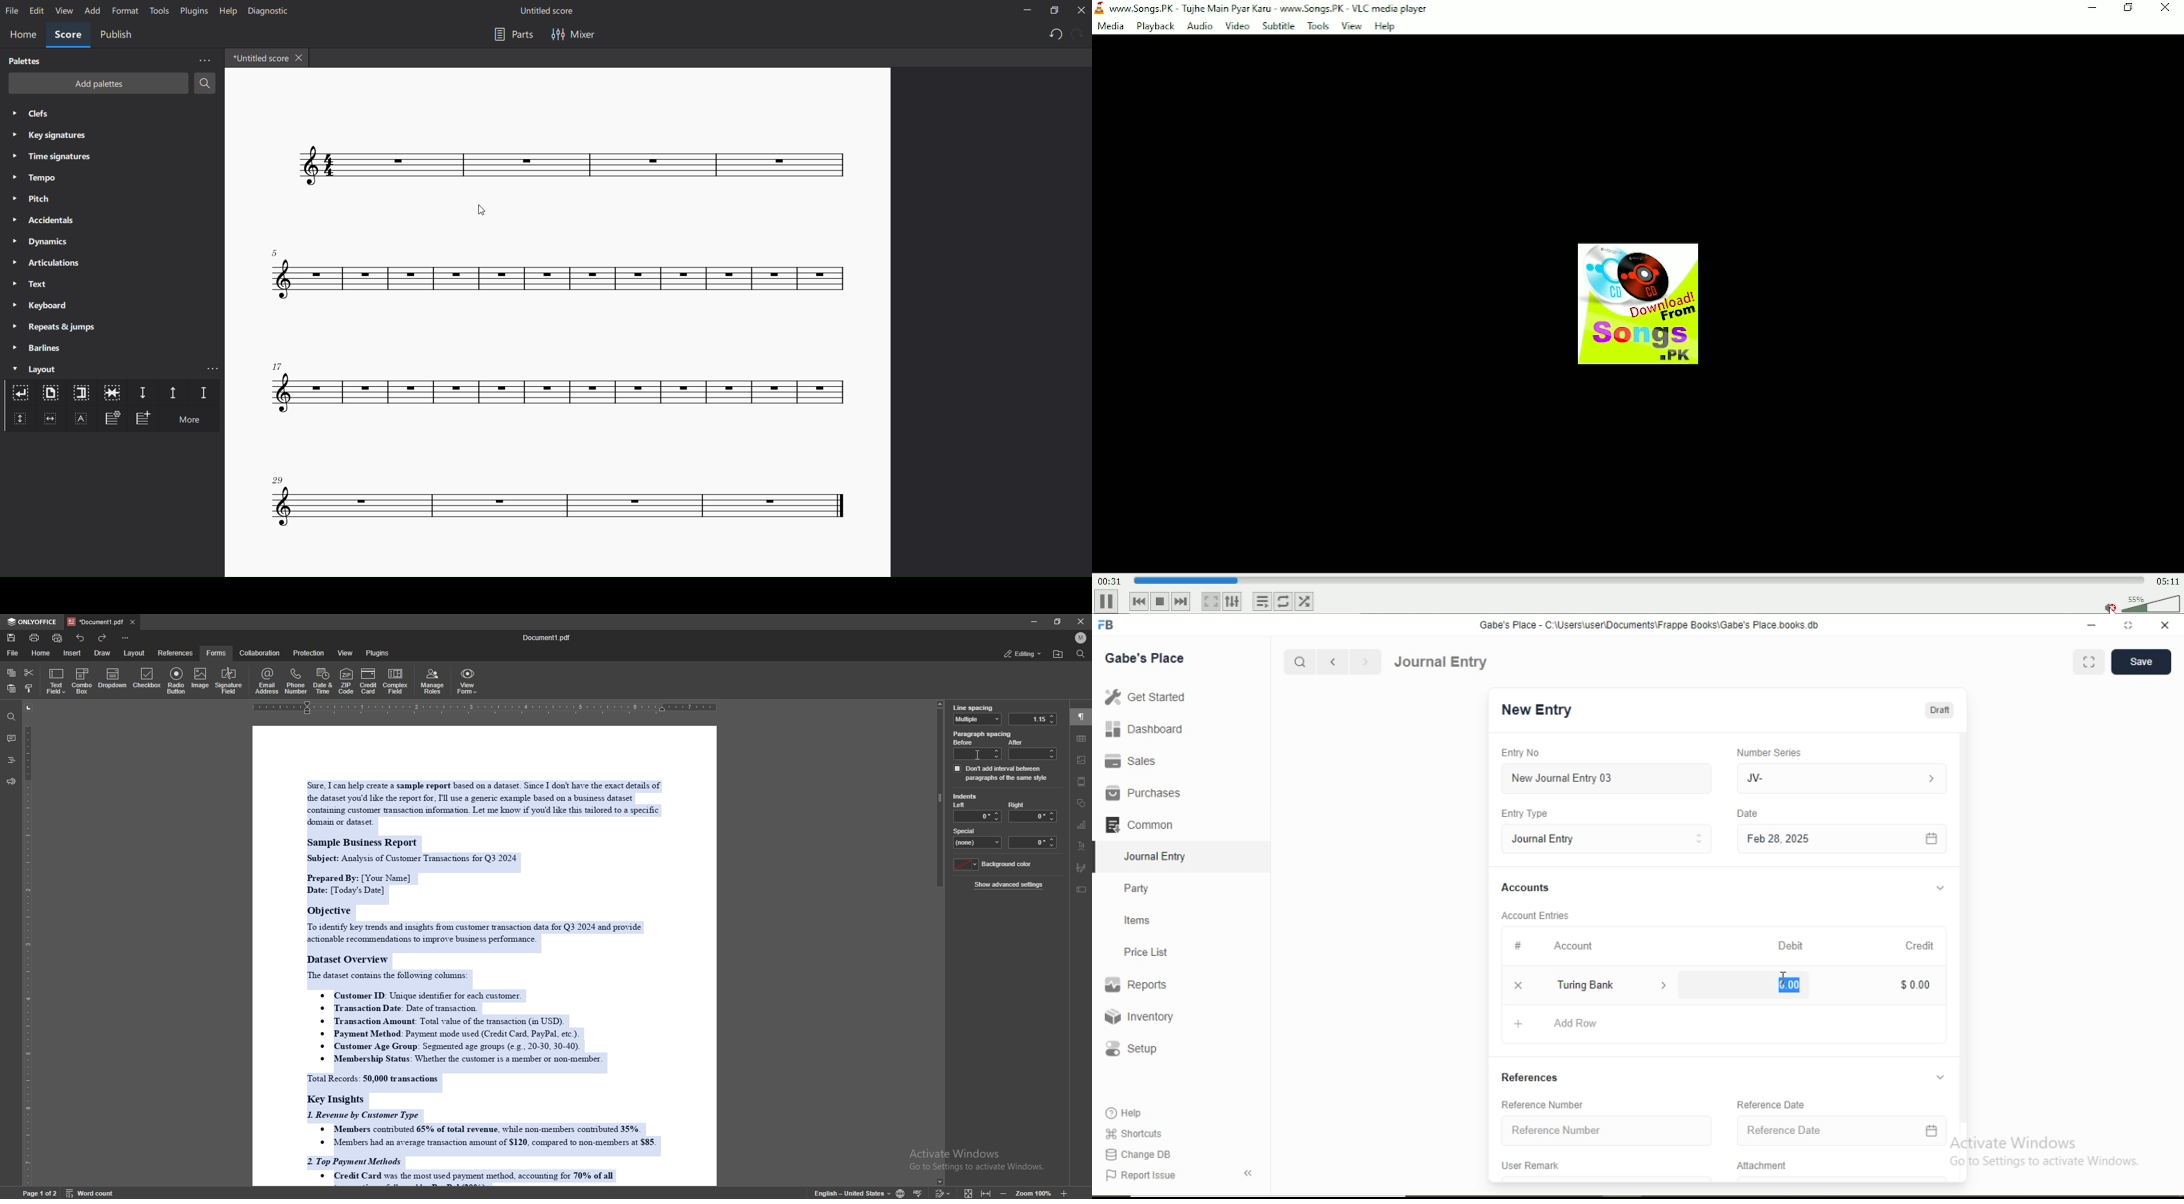  I want to click on Dropdown, so click(1941, 889).